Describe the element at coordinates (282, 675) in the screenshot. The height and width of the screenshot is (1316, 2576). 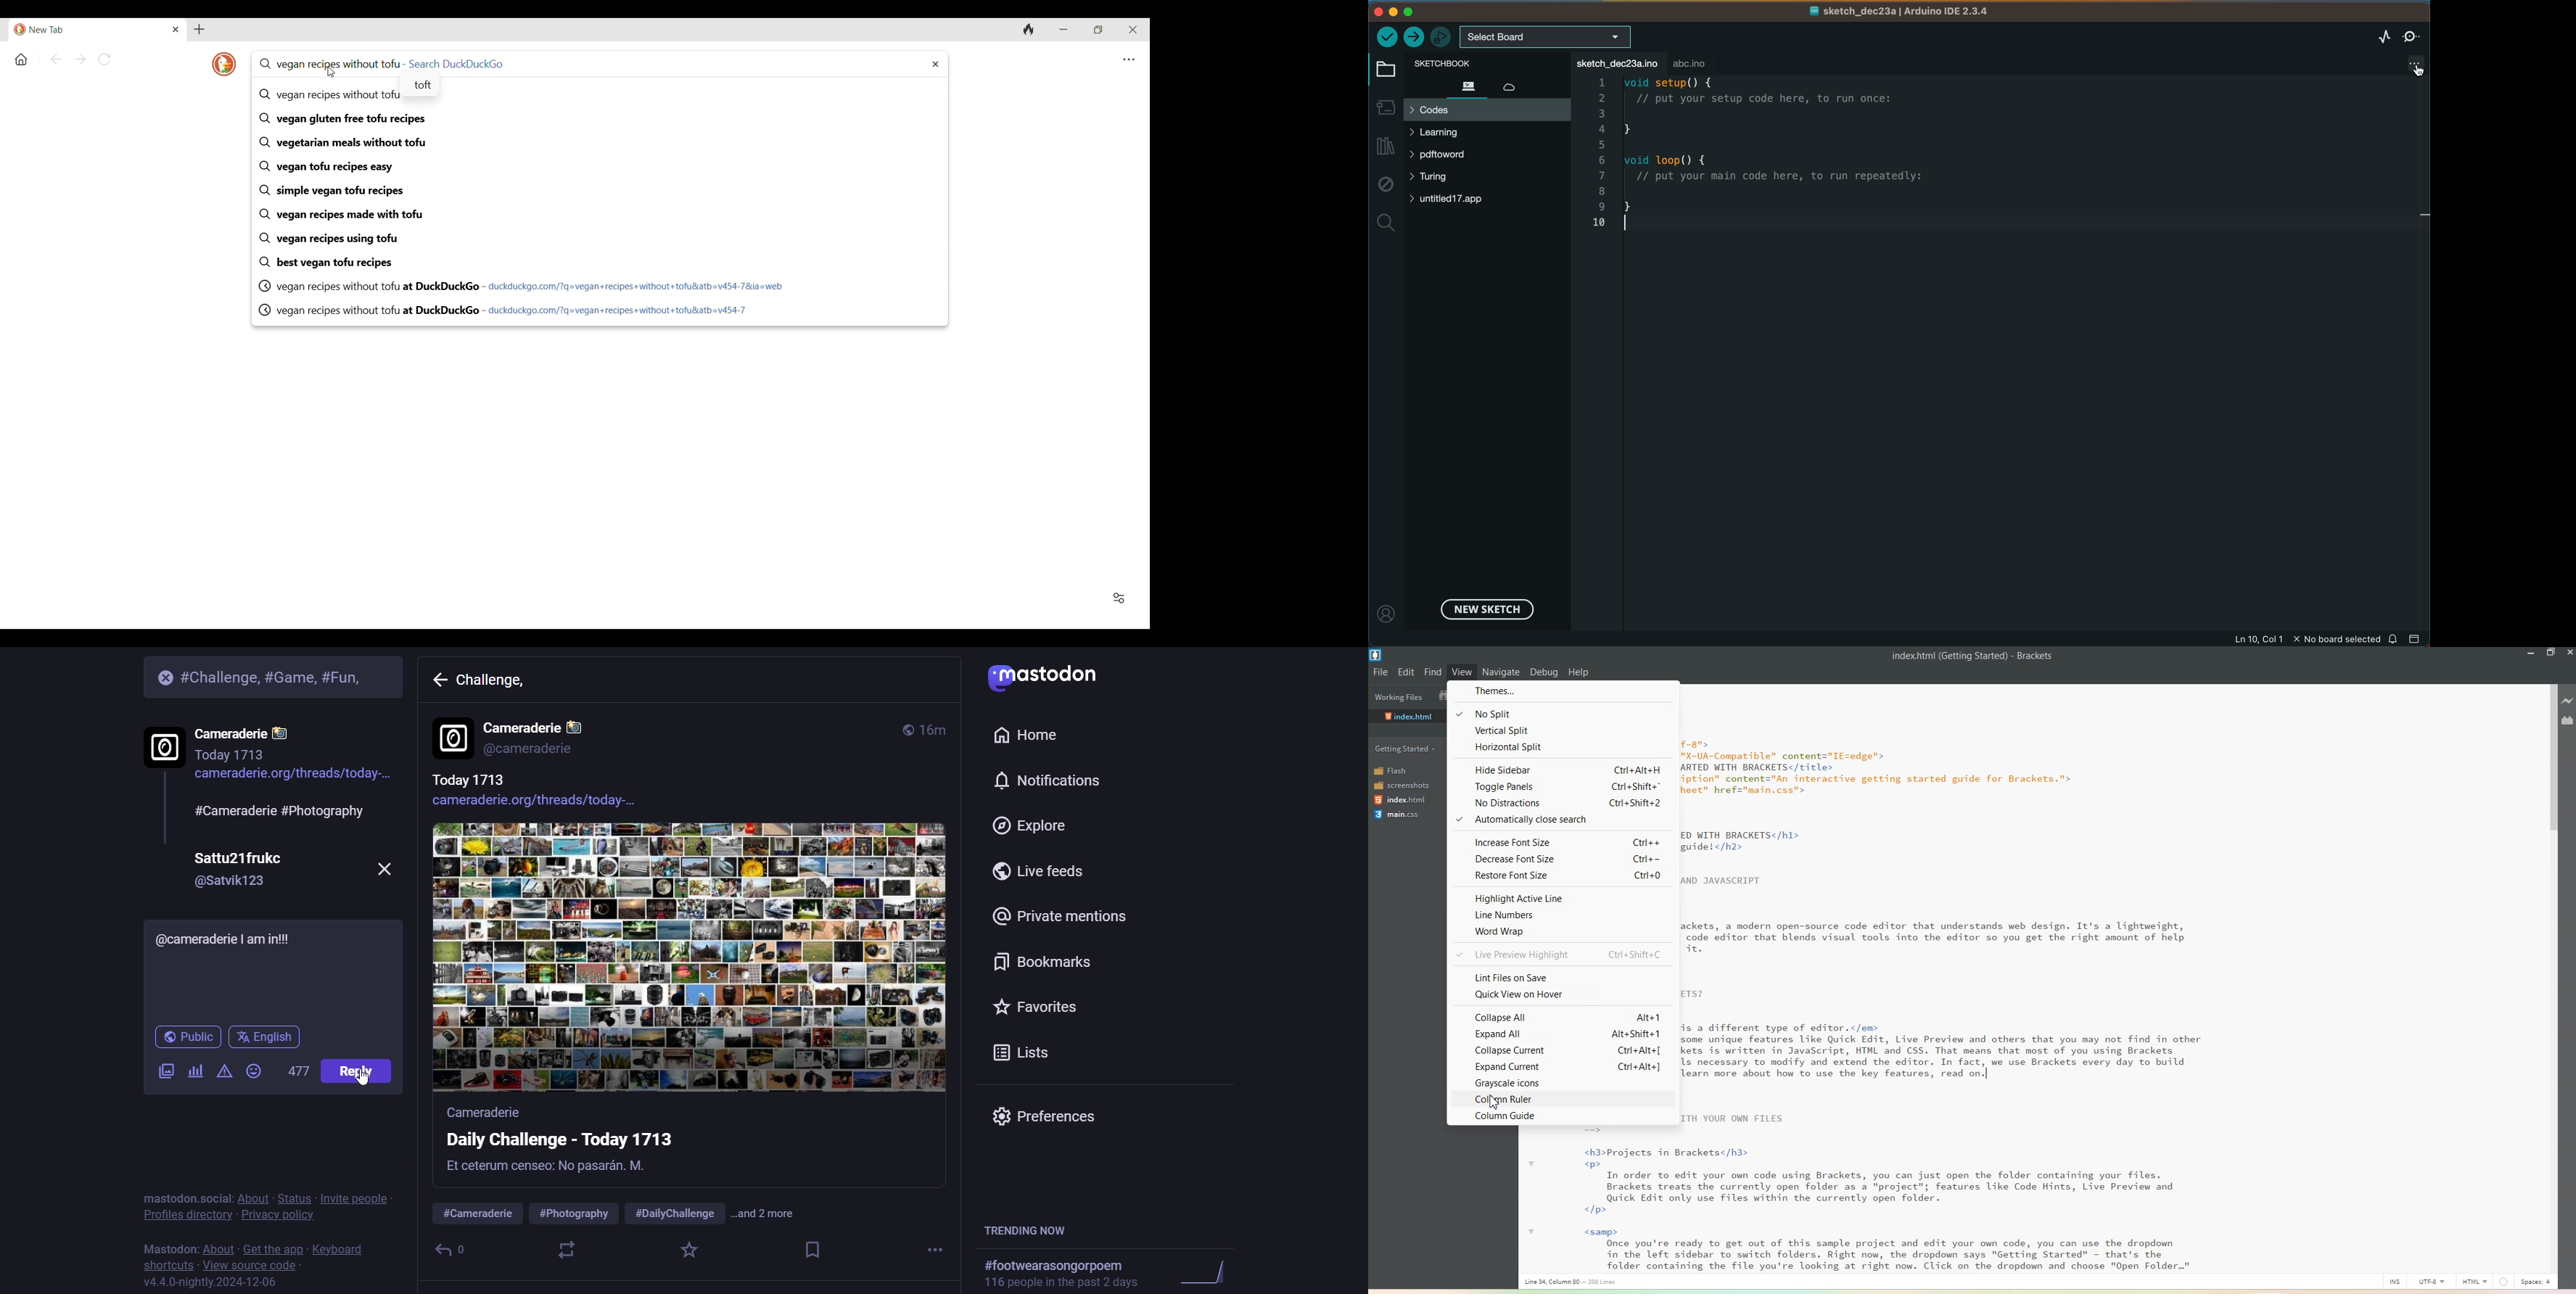
I see `#Challenge, #Game, #Fun,` at that location.